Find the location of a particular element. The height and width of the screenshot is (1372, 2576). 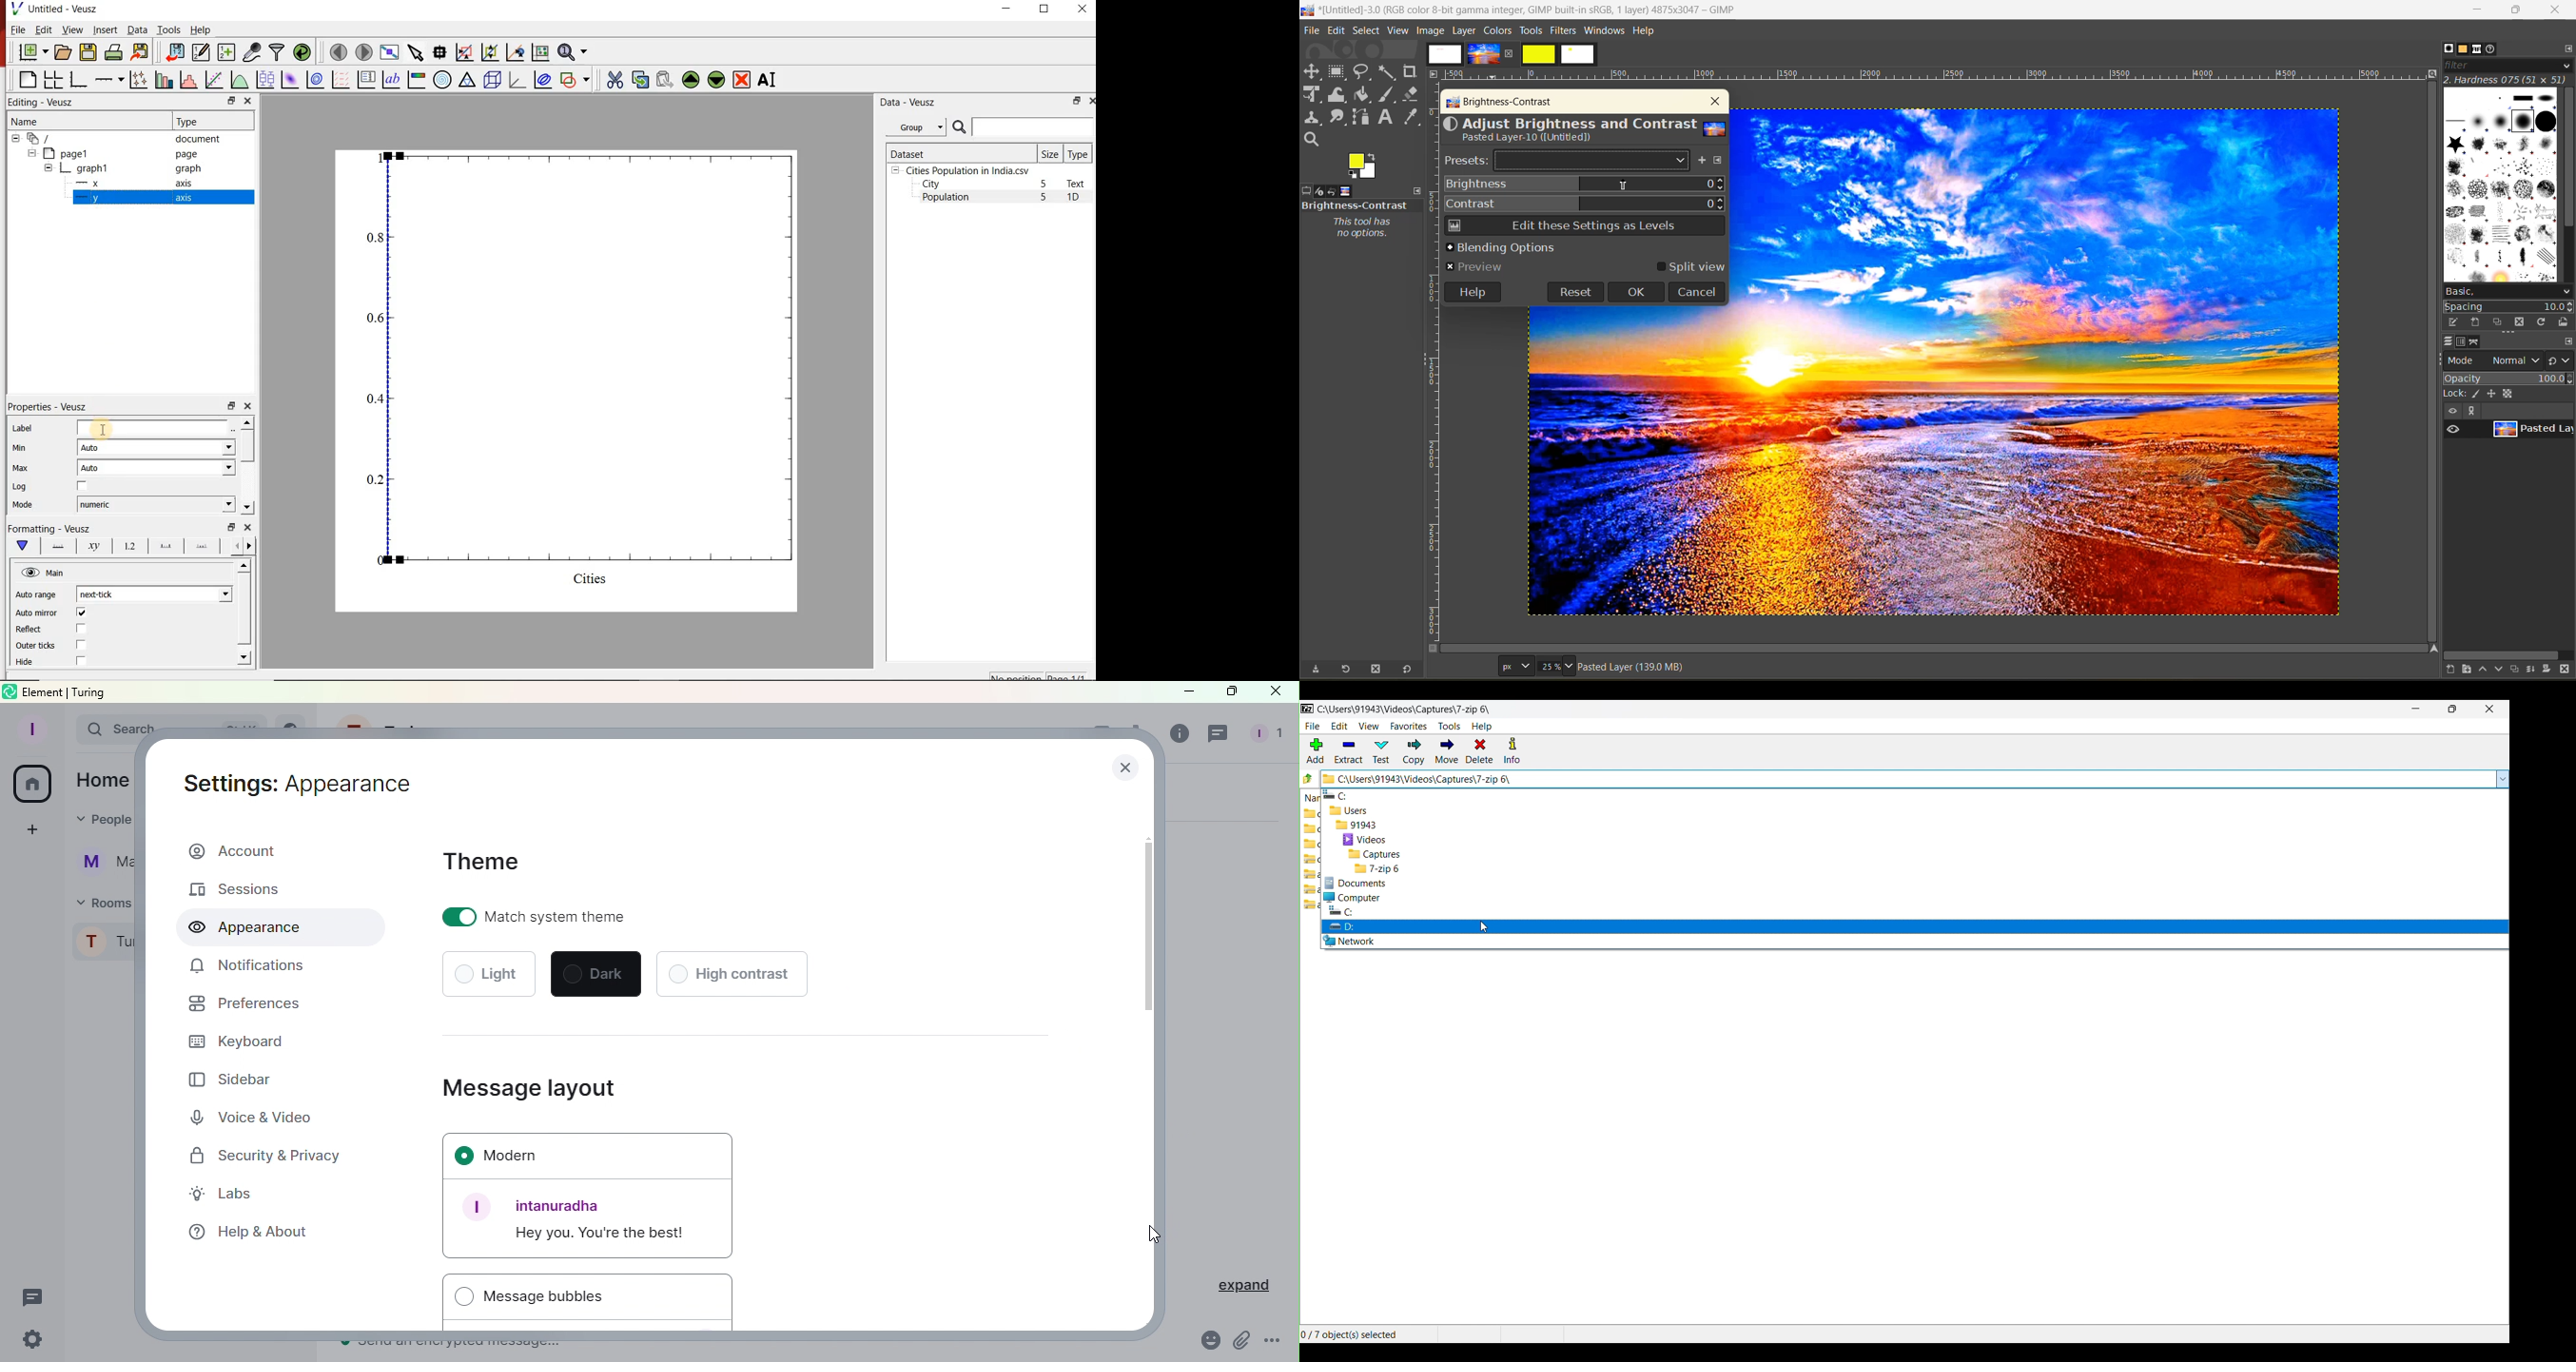

Close is located at coordinates (1277, 692).